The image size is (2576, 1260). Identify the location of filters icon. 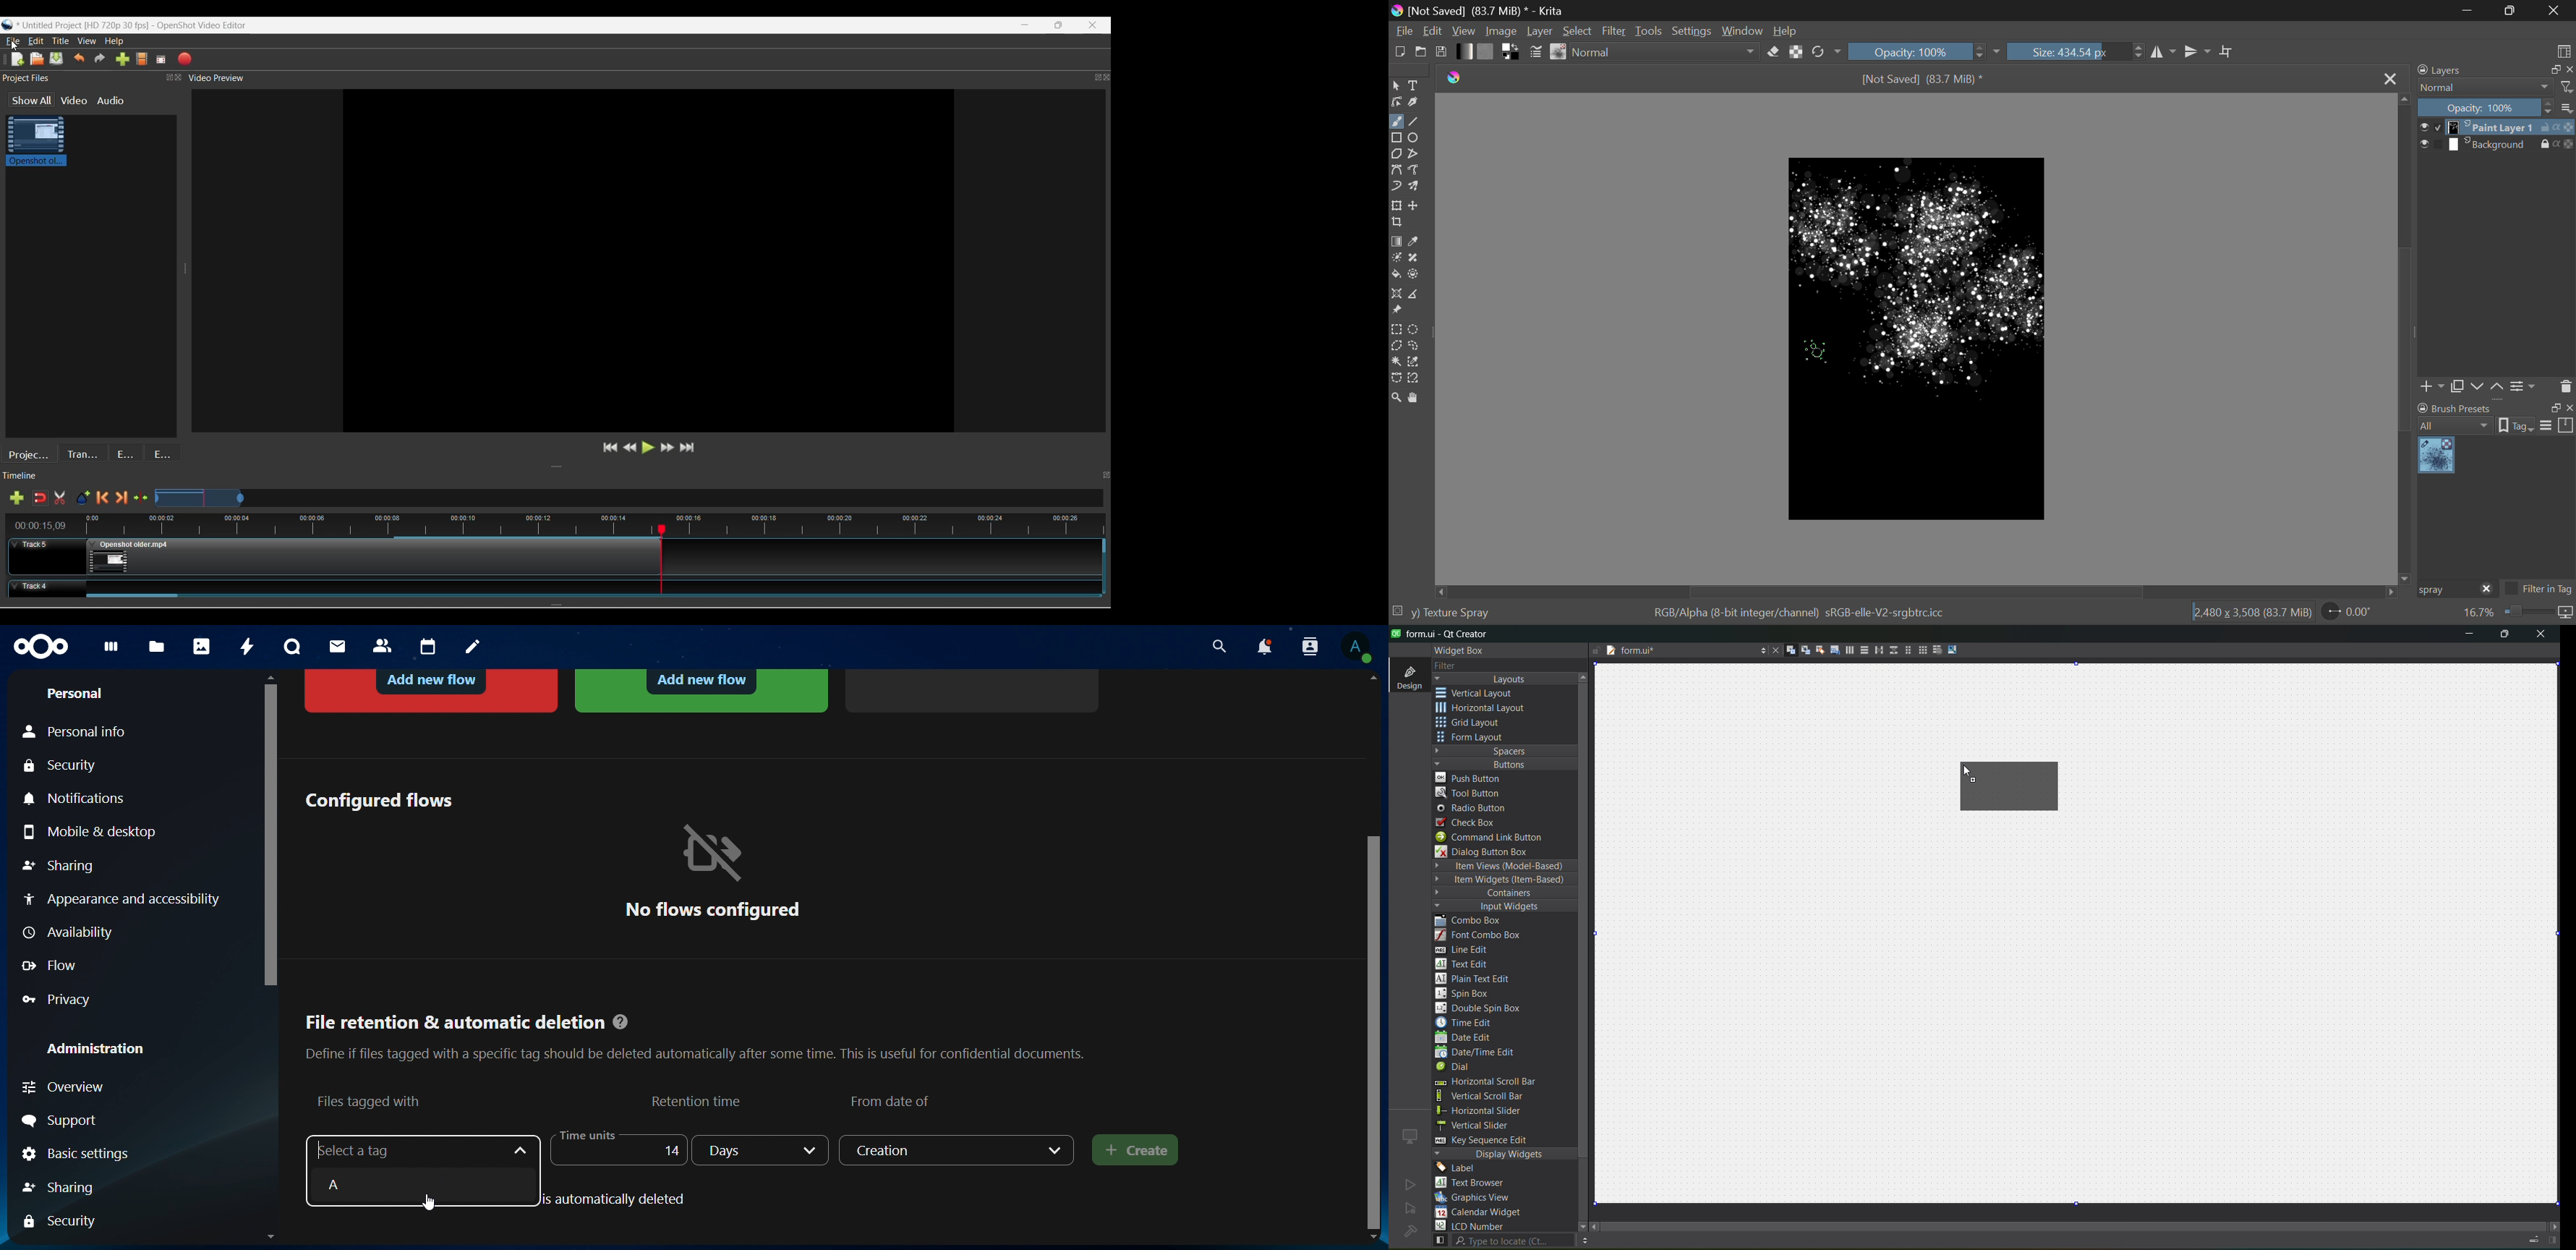
(2568, 86).